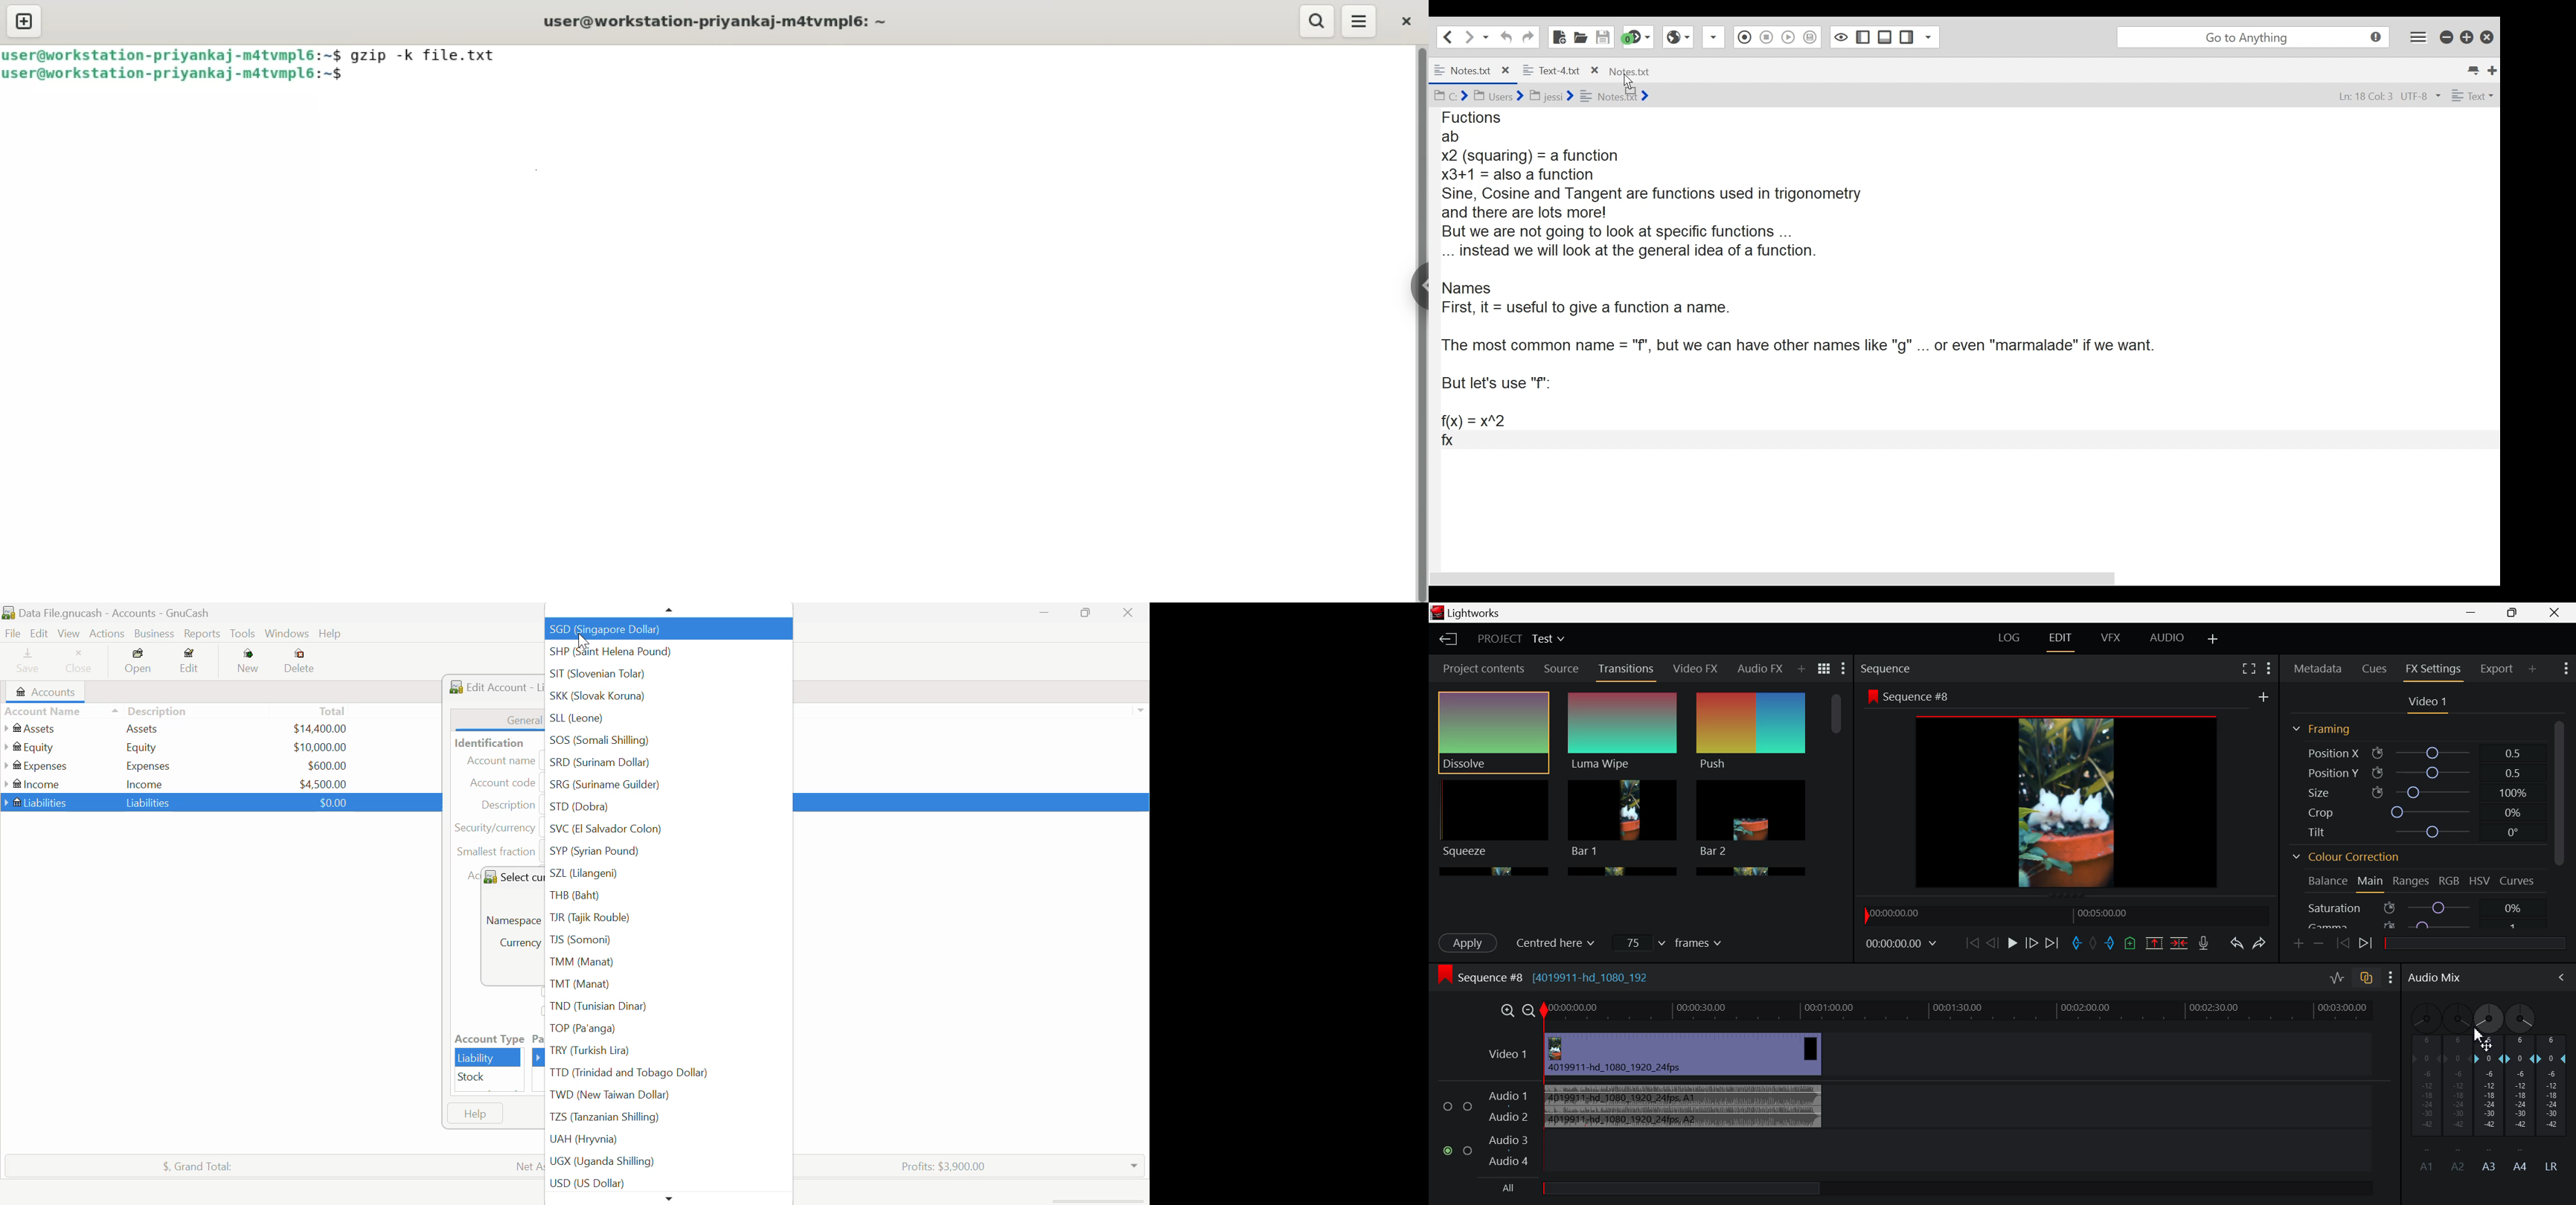  Describe the element at coordinates (1802, 669) in the screenshot. I see `Add Panel` at that location.